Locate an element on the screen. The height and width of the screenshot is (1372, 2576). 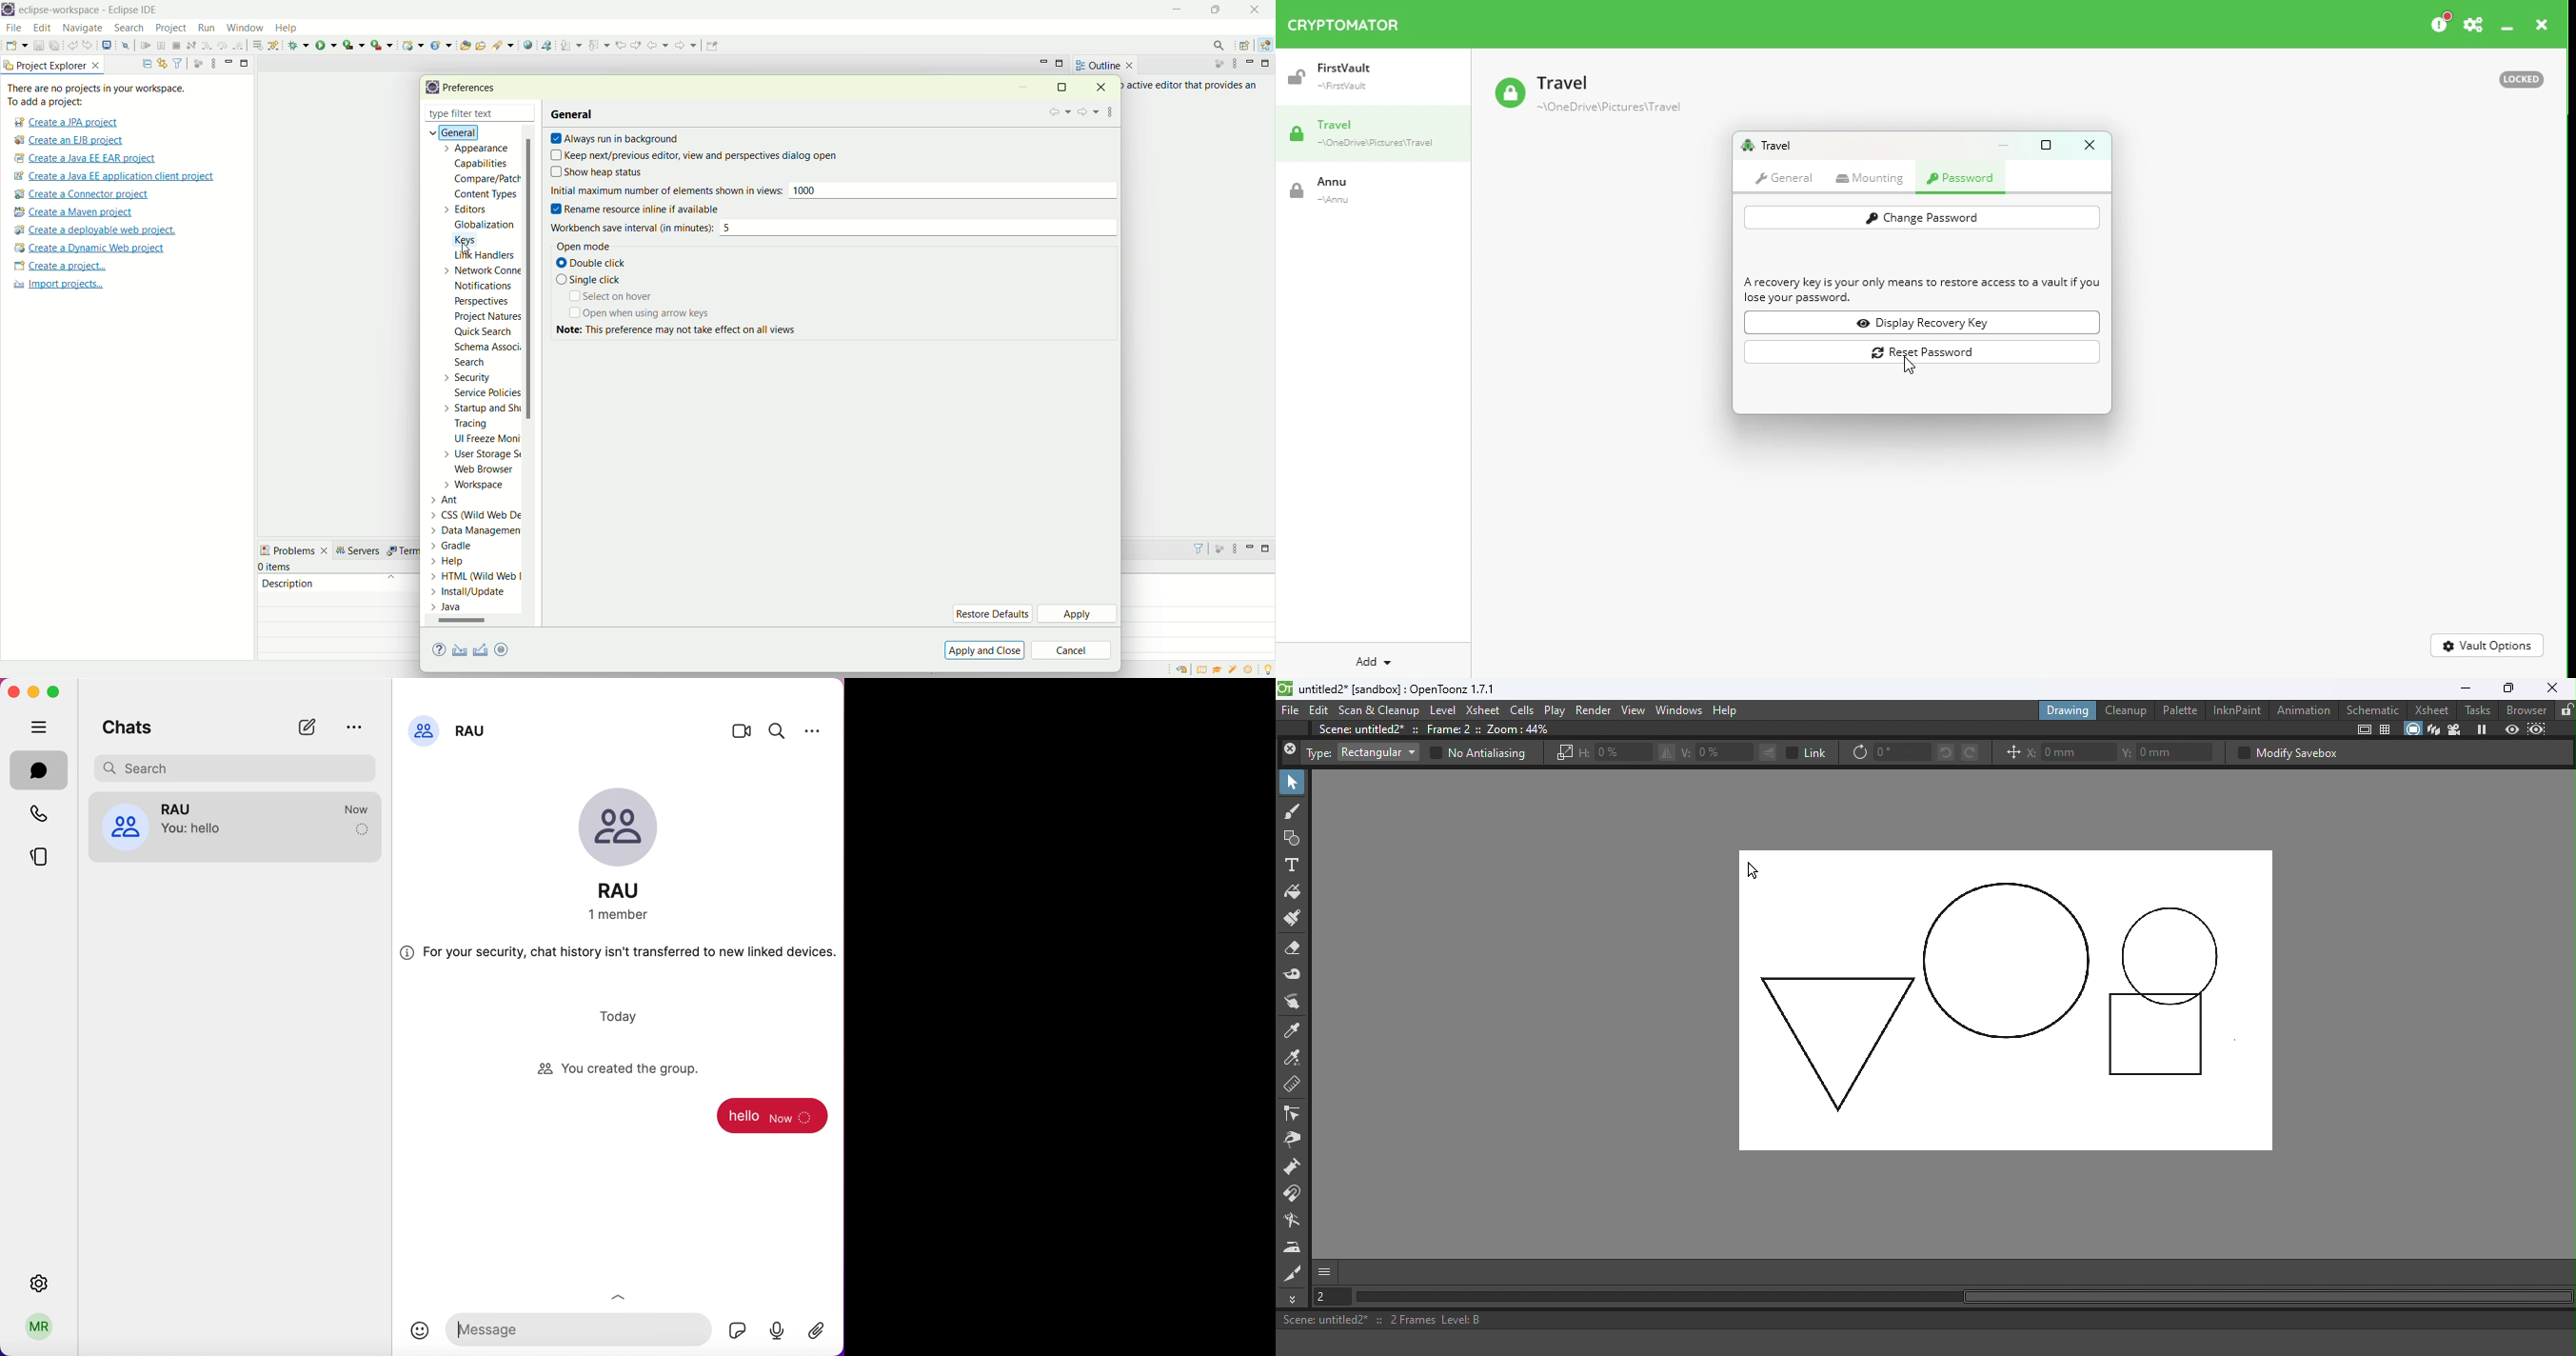
maximize is located at coordinates (1061, 86).